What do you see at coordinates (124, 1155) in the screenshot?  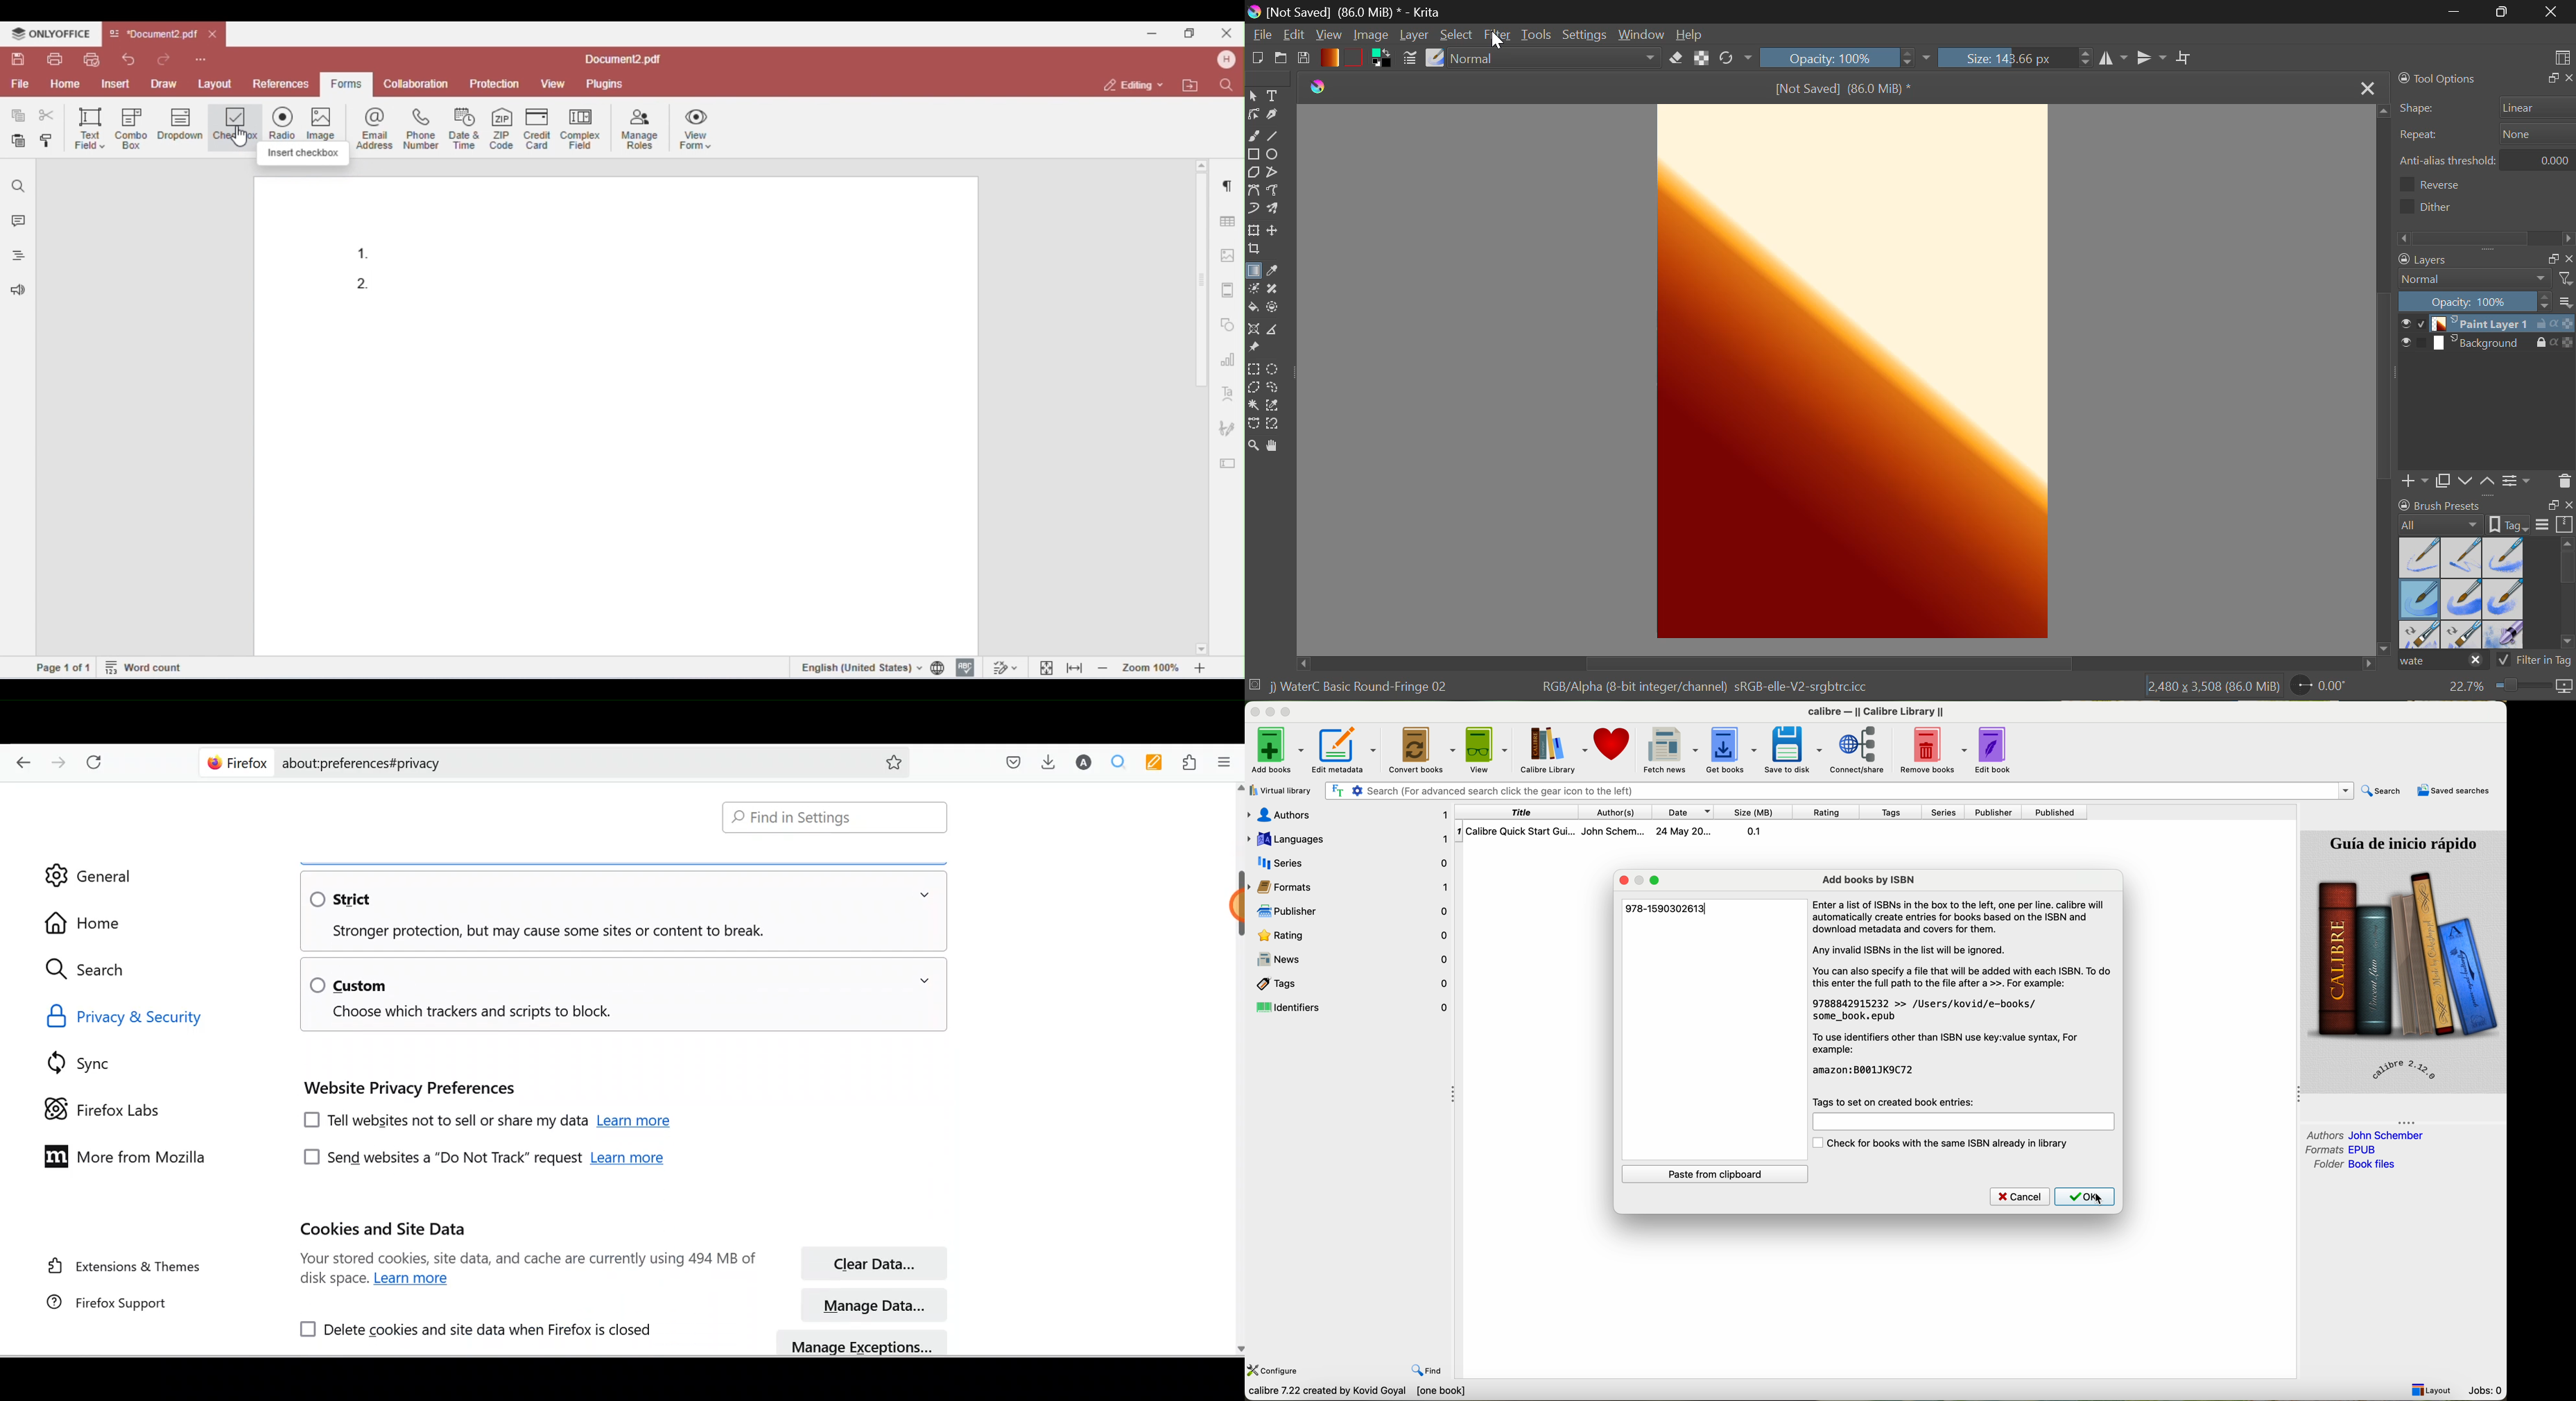 I see `More from Mozilla` at bounding box center [124, 1155].